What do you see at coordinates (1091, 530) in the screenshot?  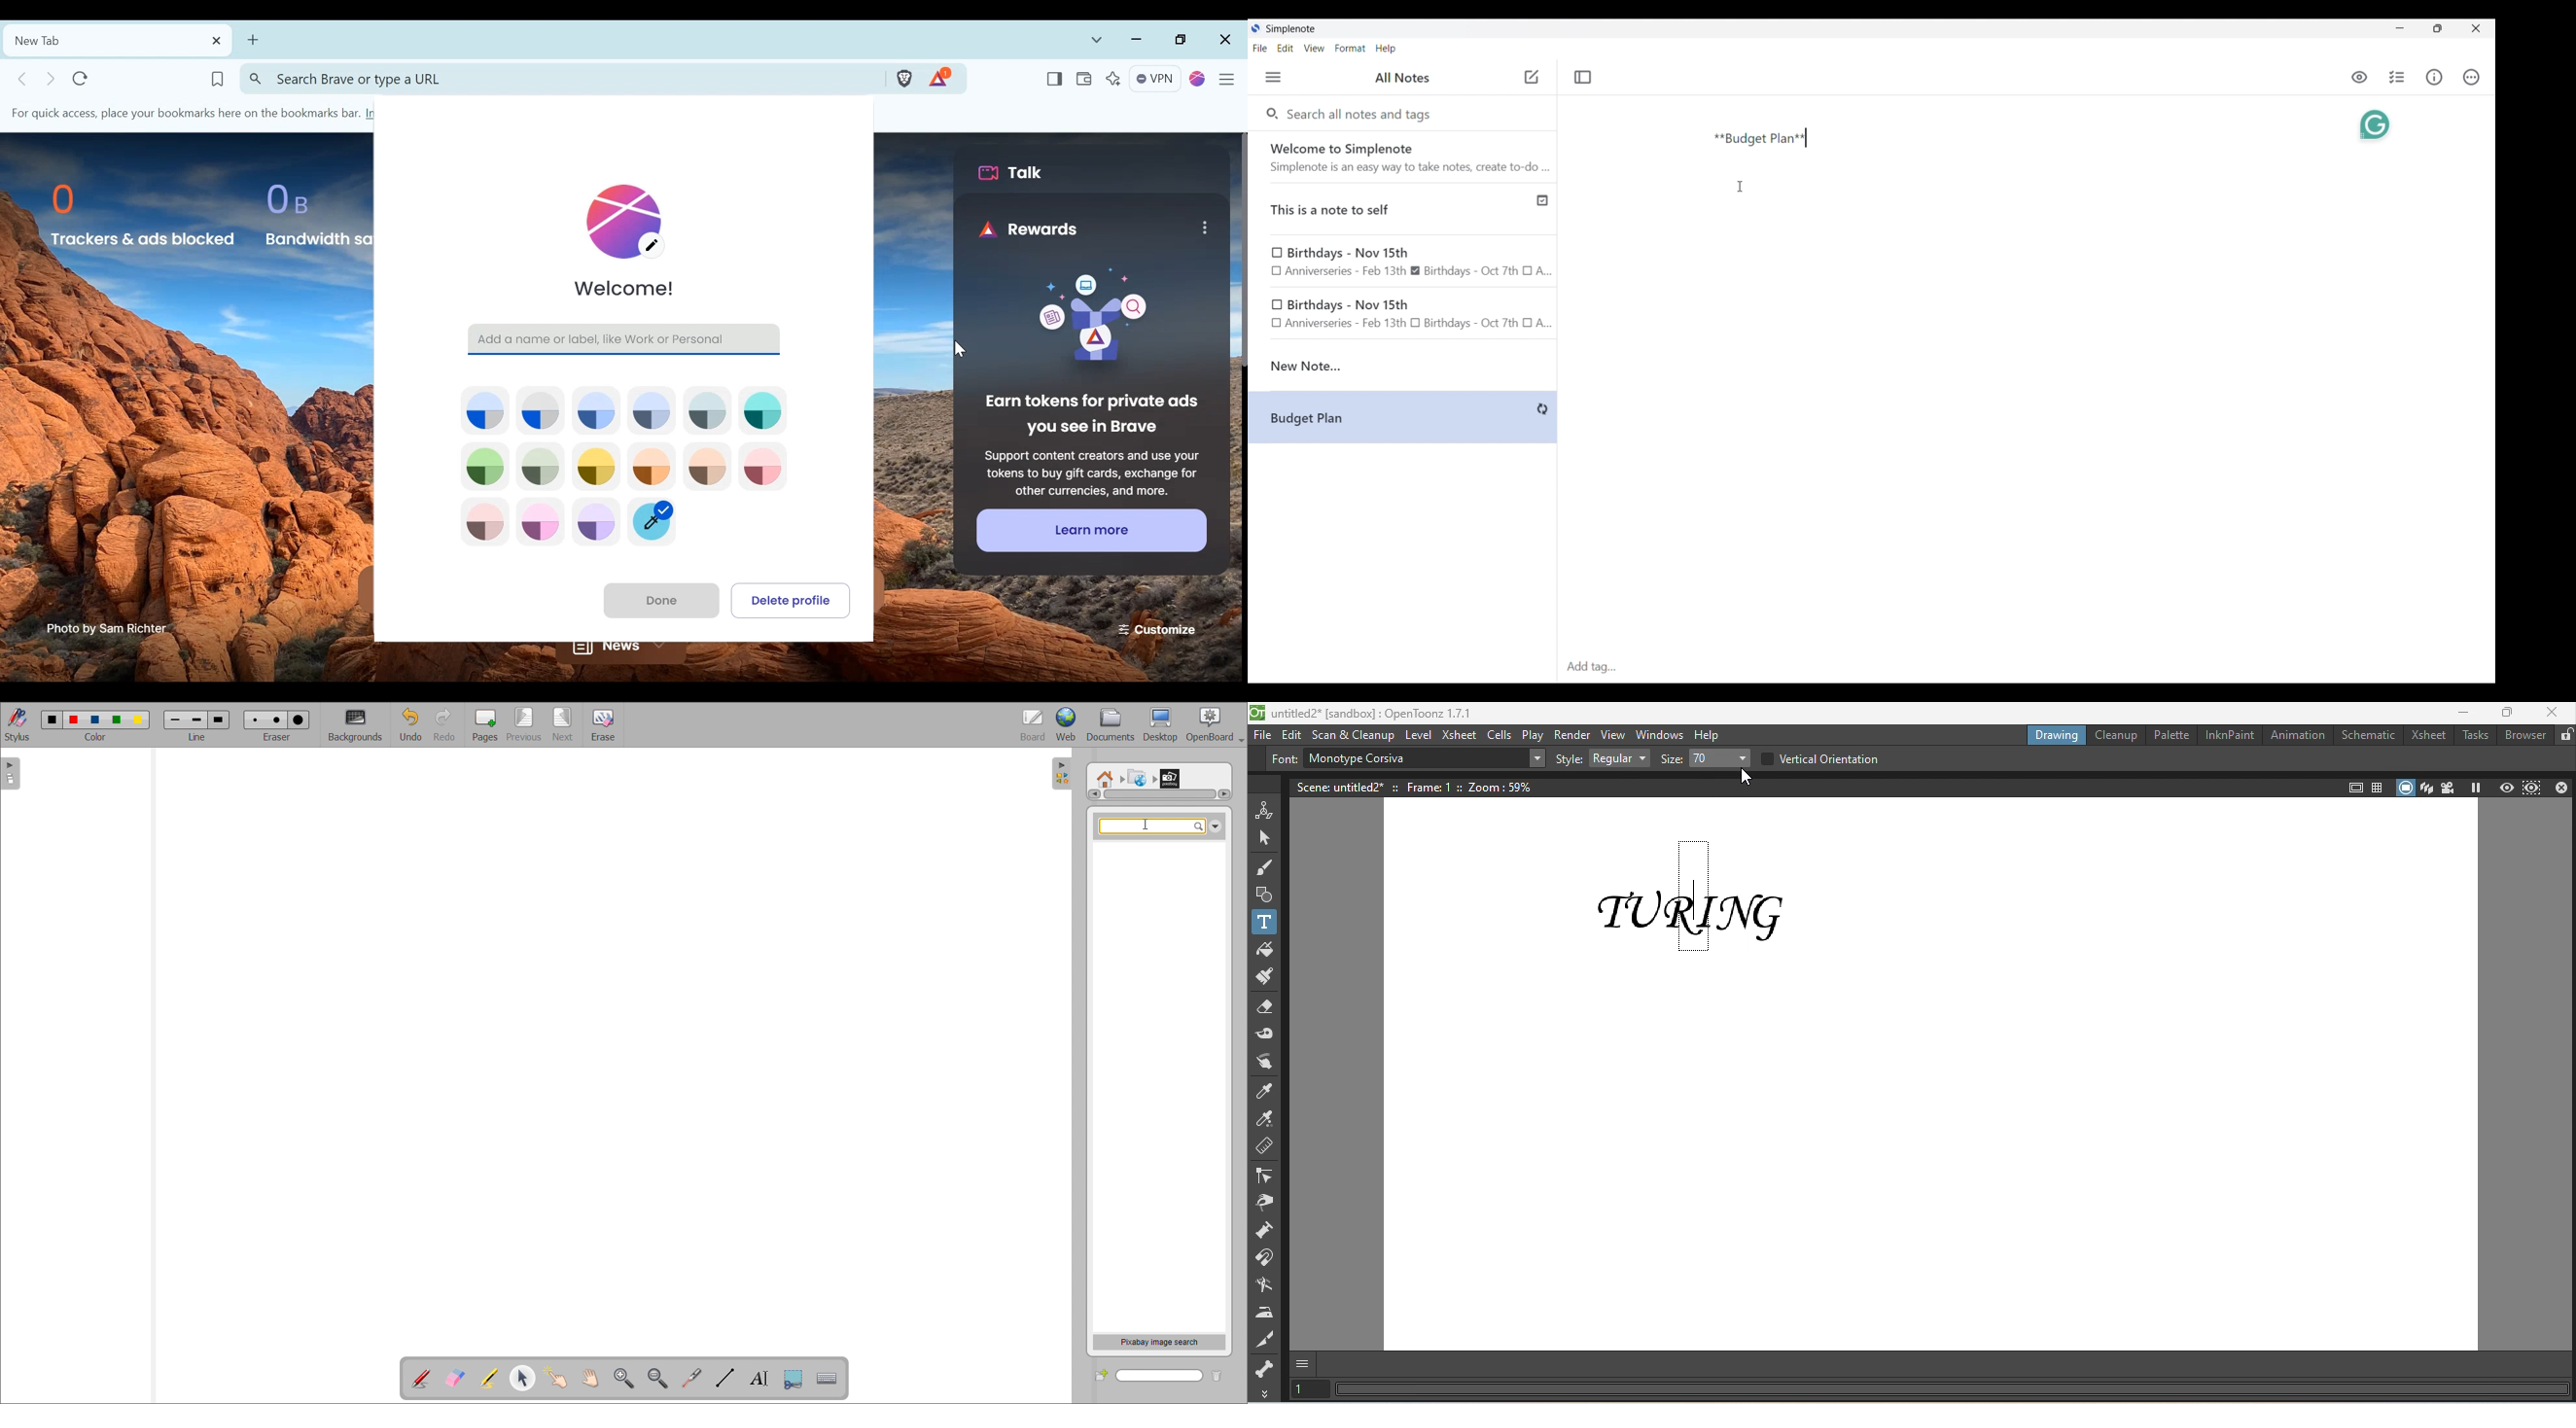 I see `Learn more` at bounding box center [1091, 530].